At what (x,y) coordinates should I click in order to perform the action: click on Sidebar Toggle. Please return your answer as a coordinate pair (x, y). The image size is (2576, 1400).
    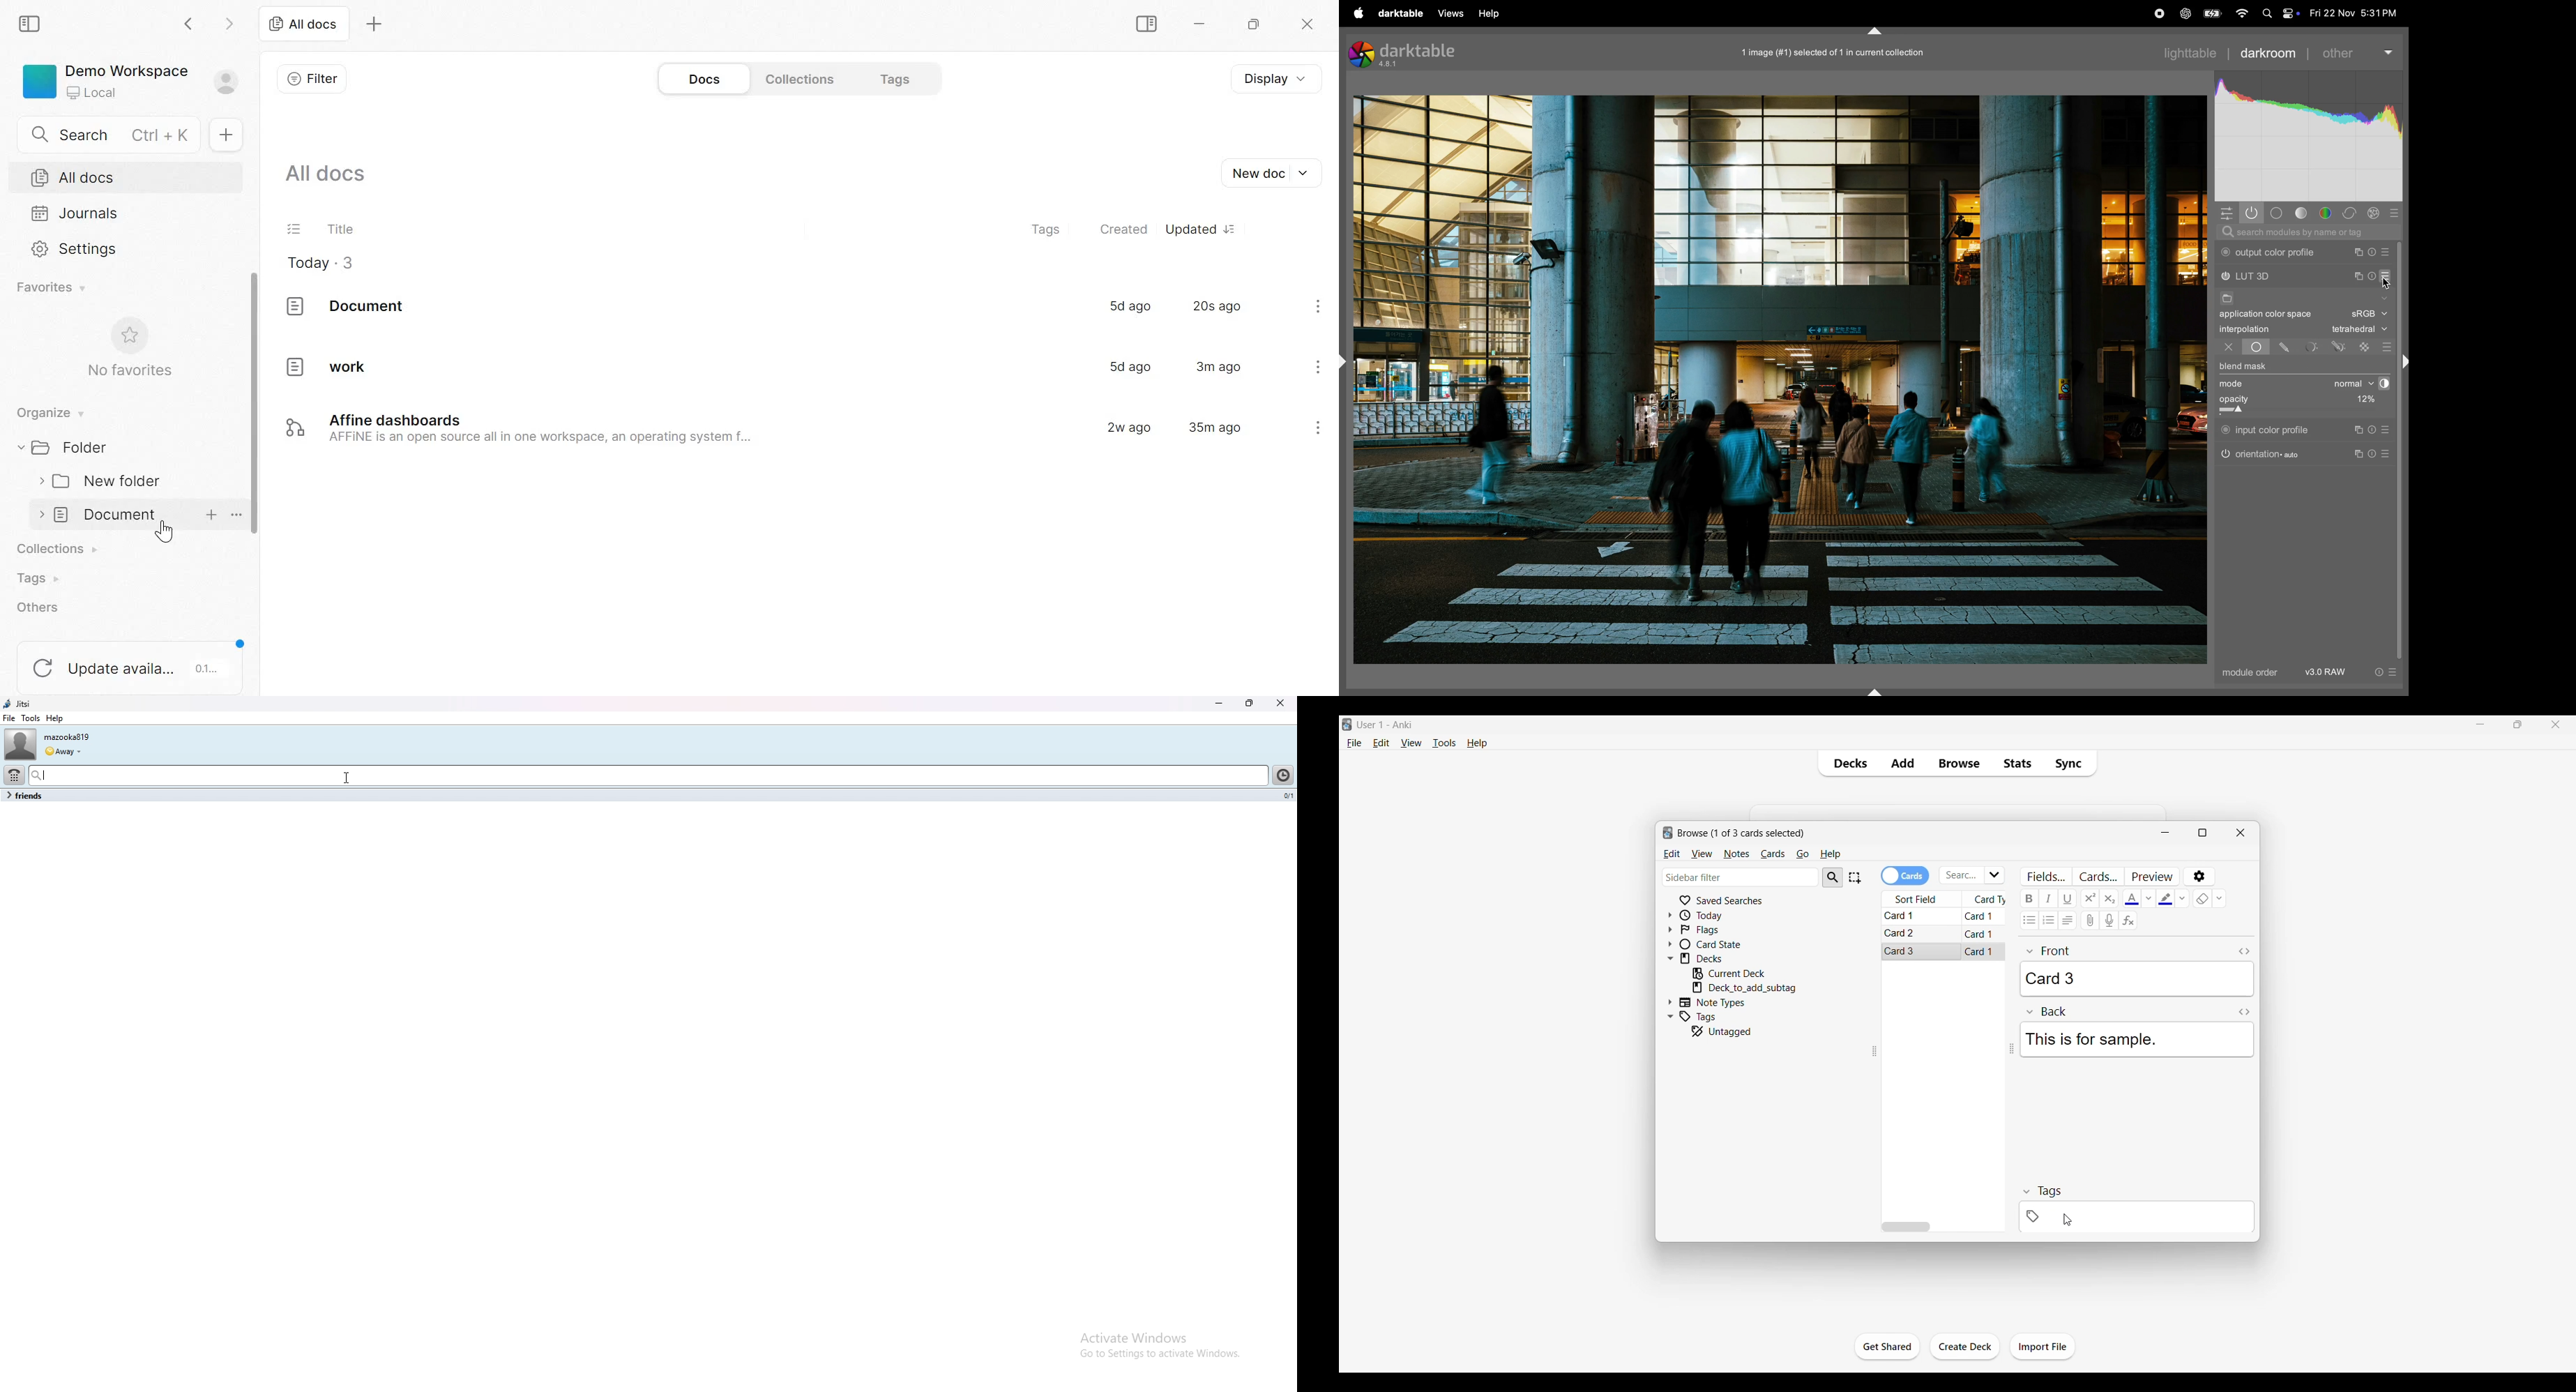
    Looking at the image, I should click on (1146, 24).